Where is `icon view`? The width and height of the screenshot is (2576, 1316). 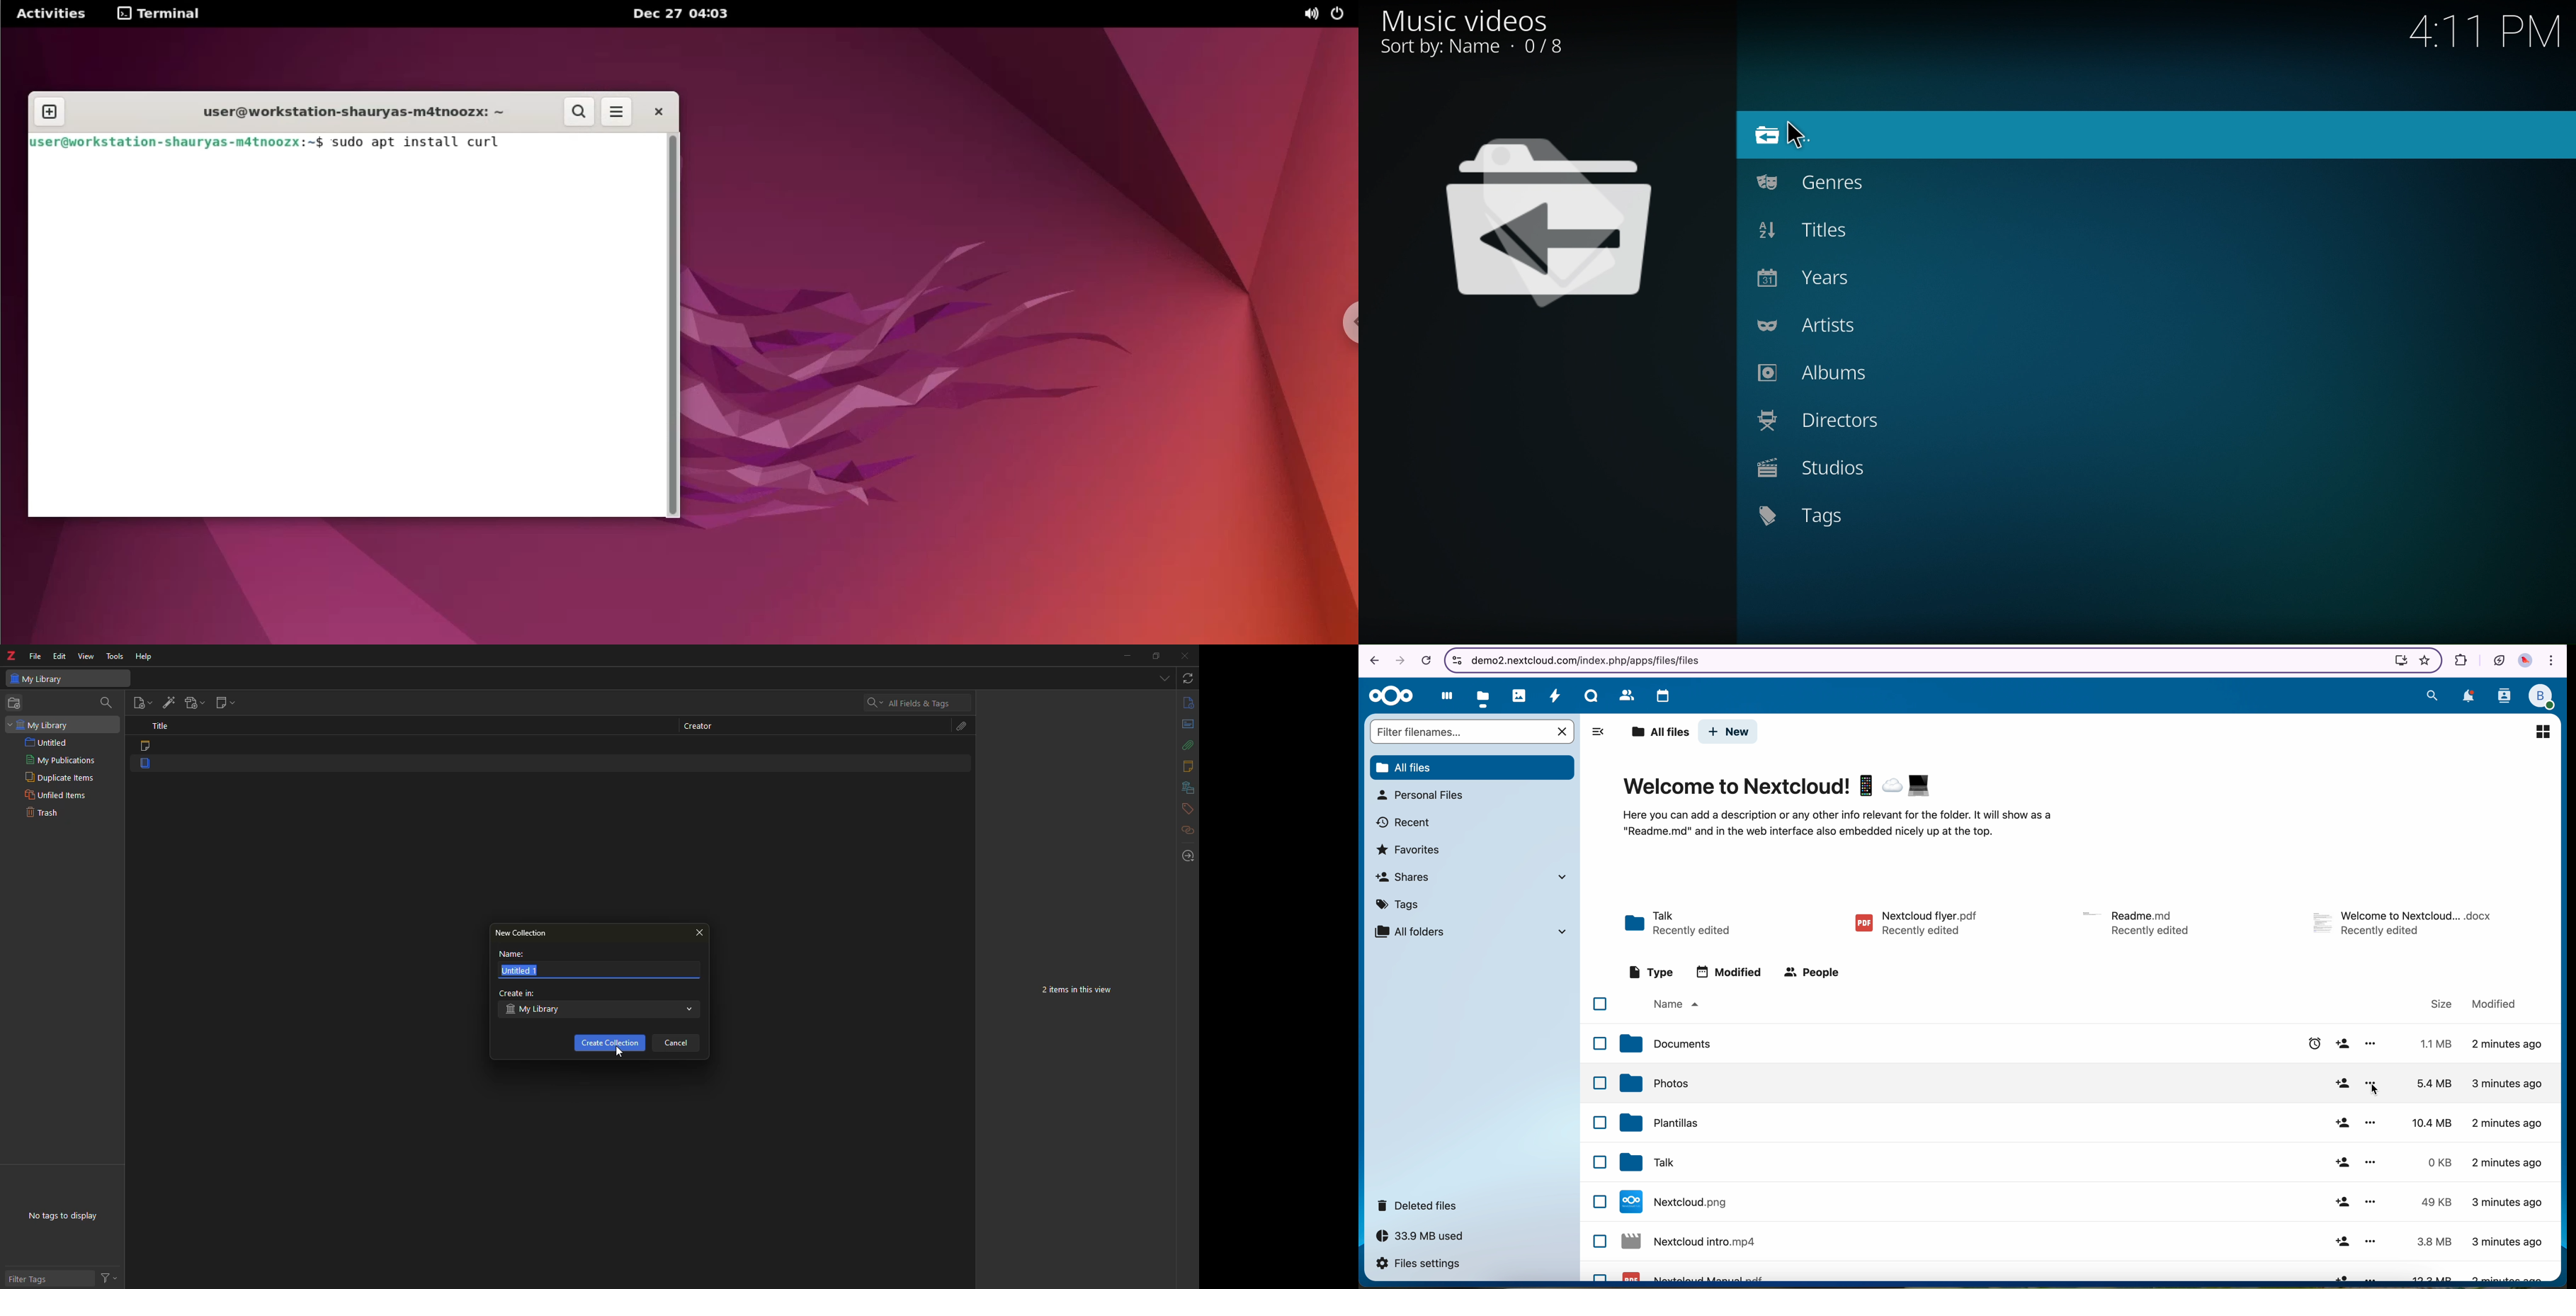 icon view is located at coordinates (2542, 731).